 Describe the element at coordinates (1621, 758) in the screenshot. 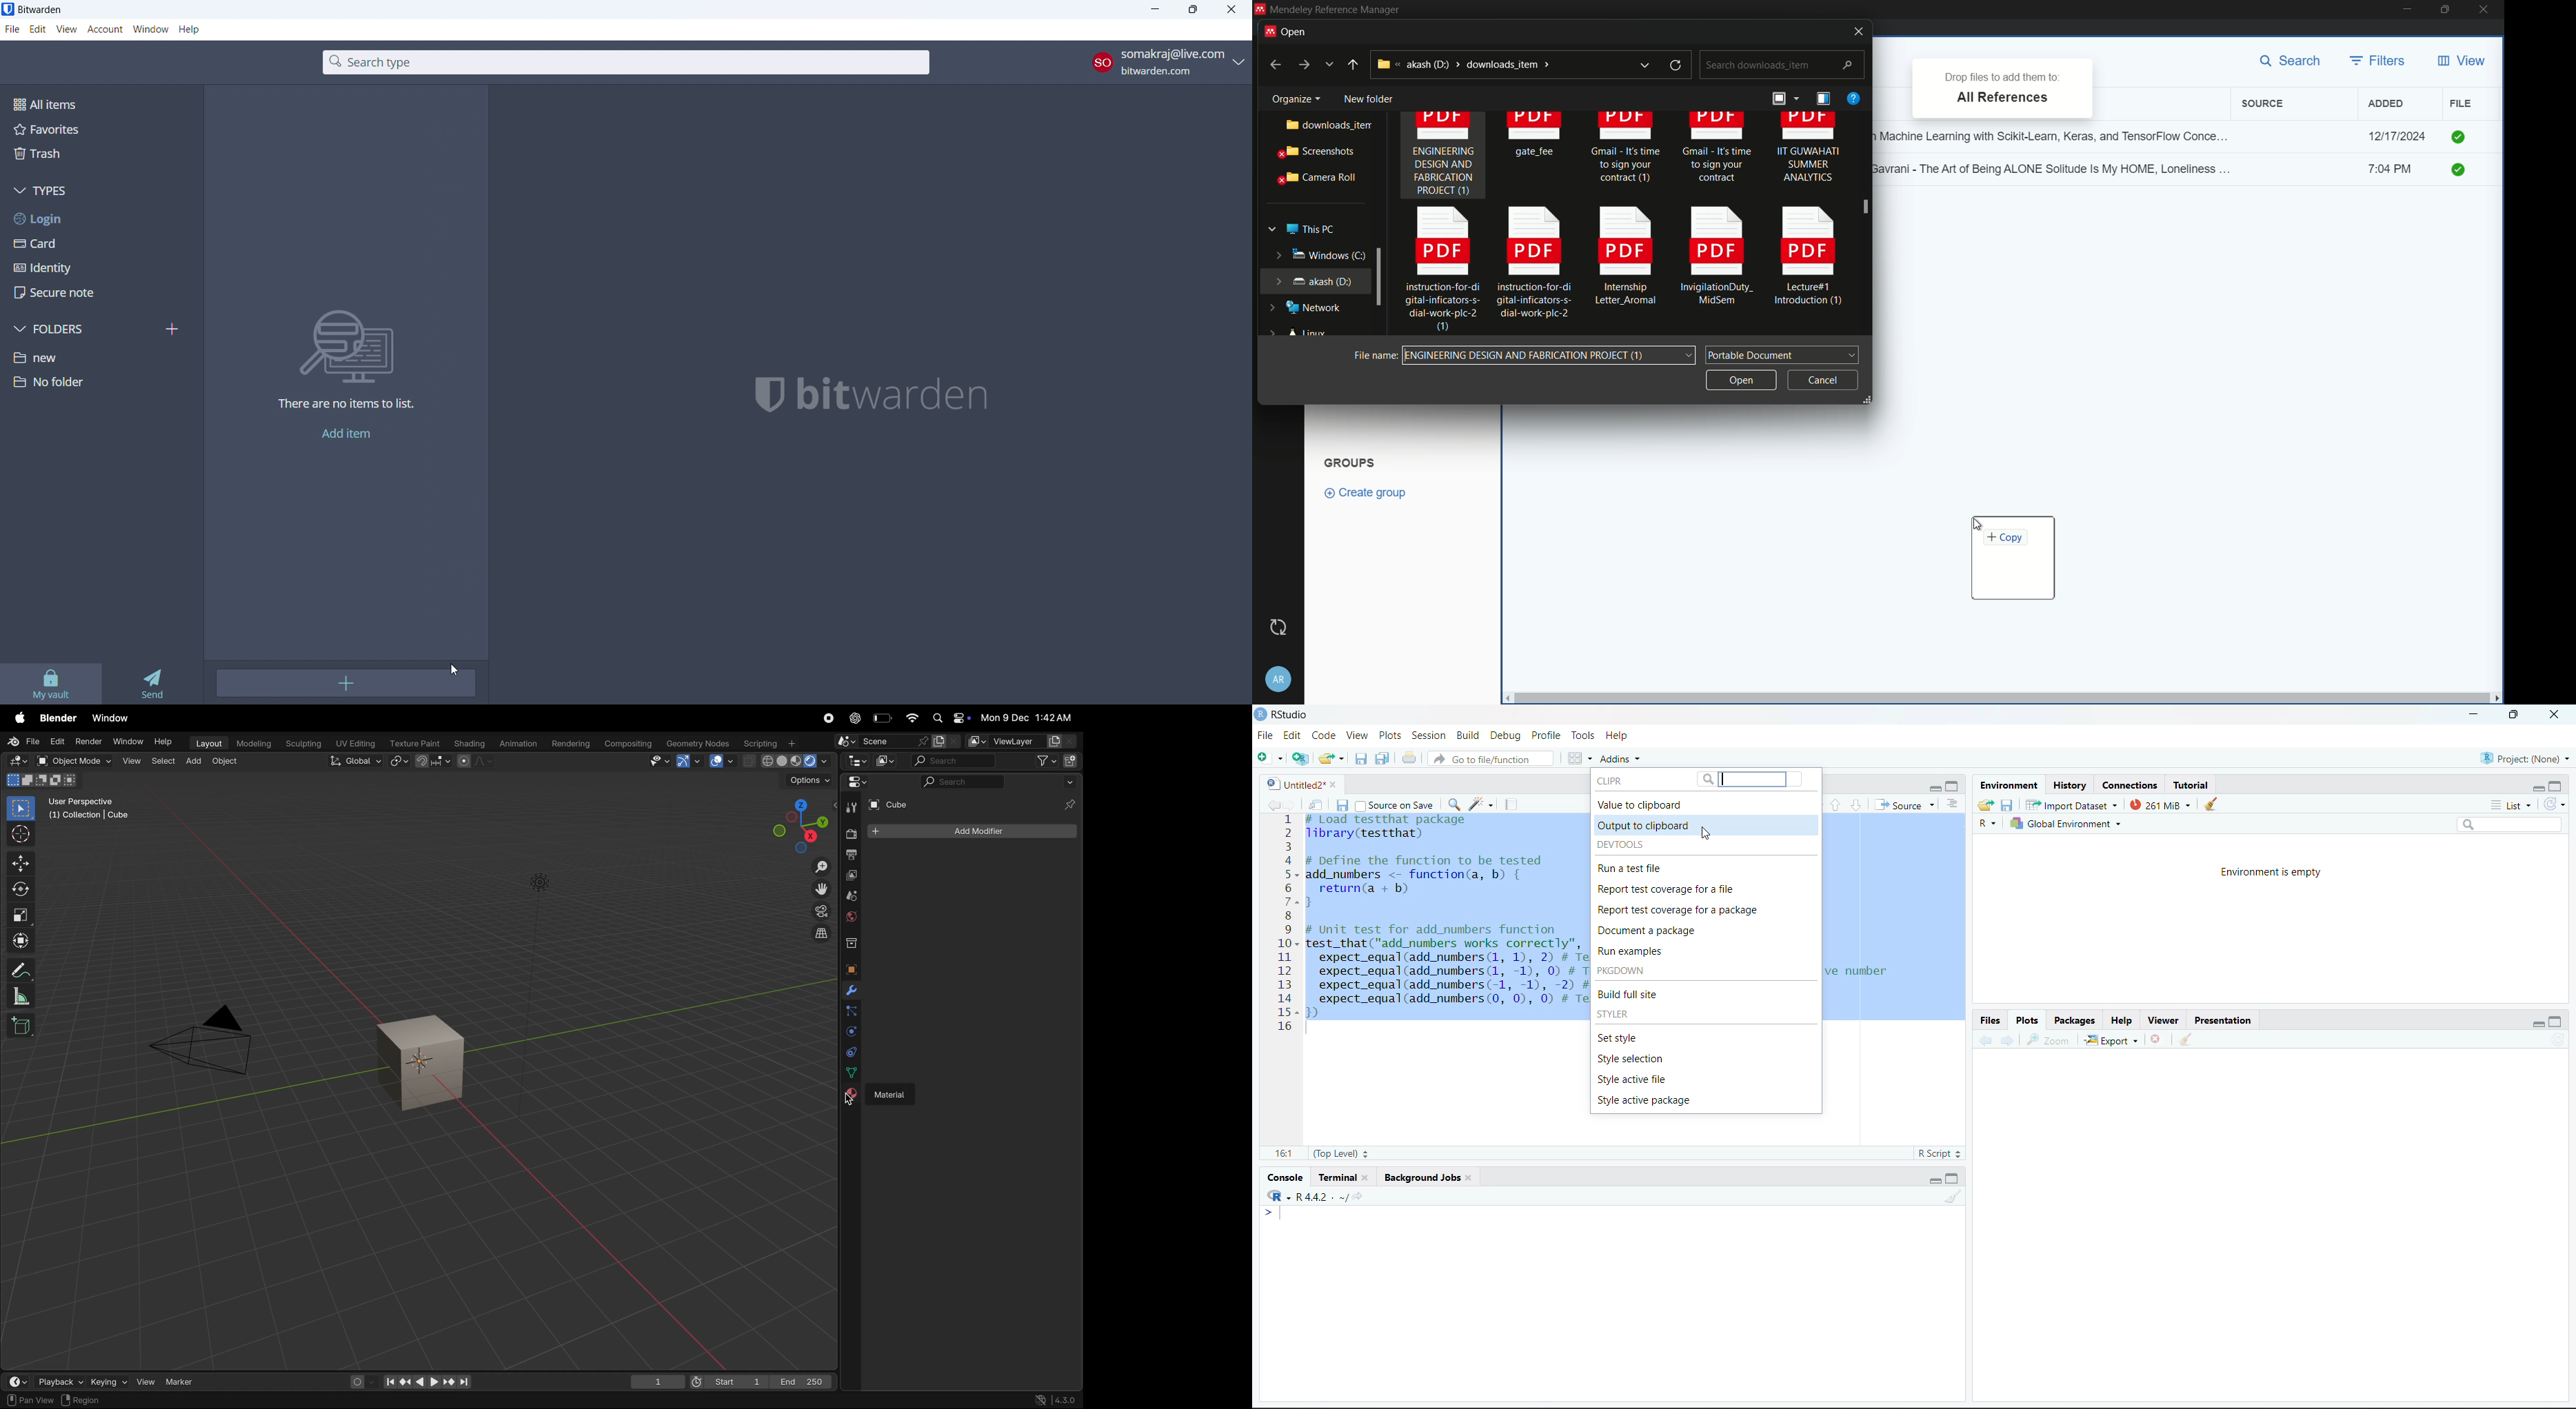

I see `Addins` at that location.